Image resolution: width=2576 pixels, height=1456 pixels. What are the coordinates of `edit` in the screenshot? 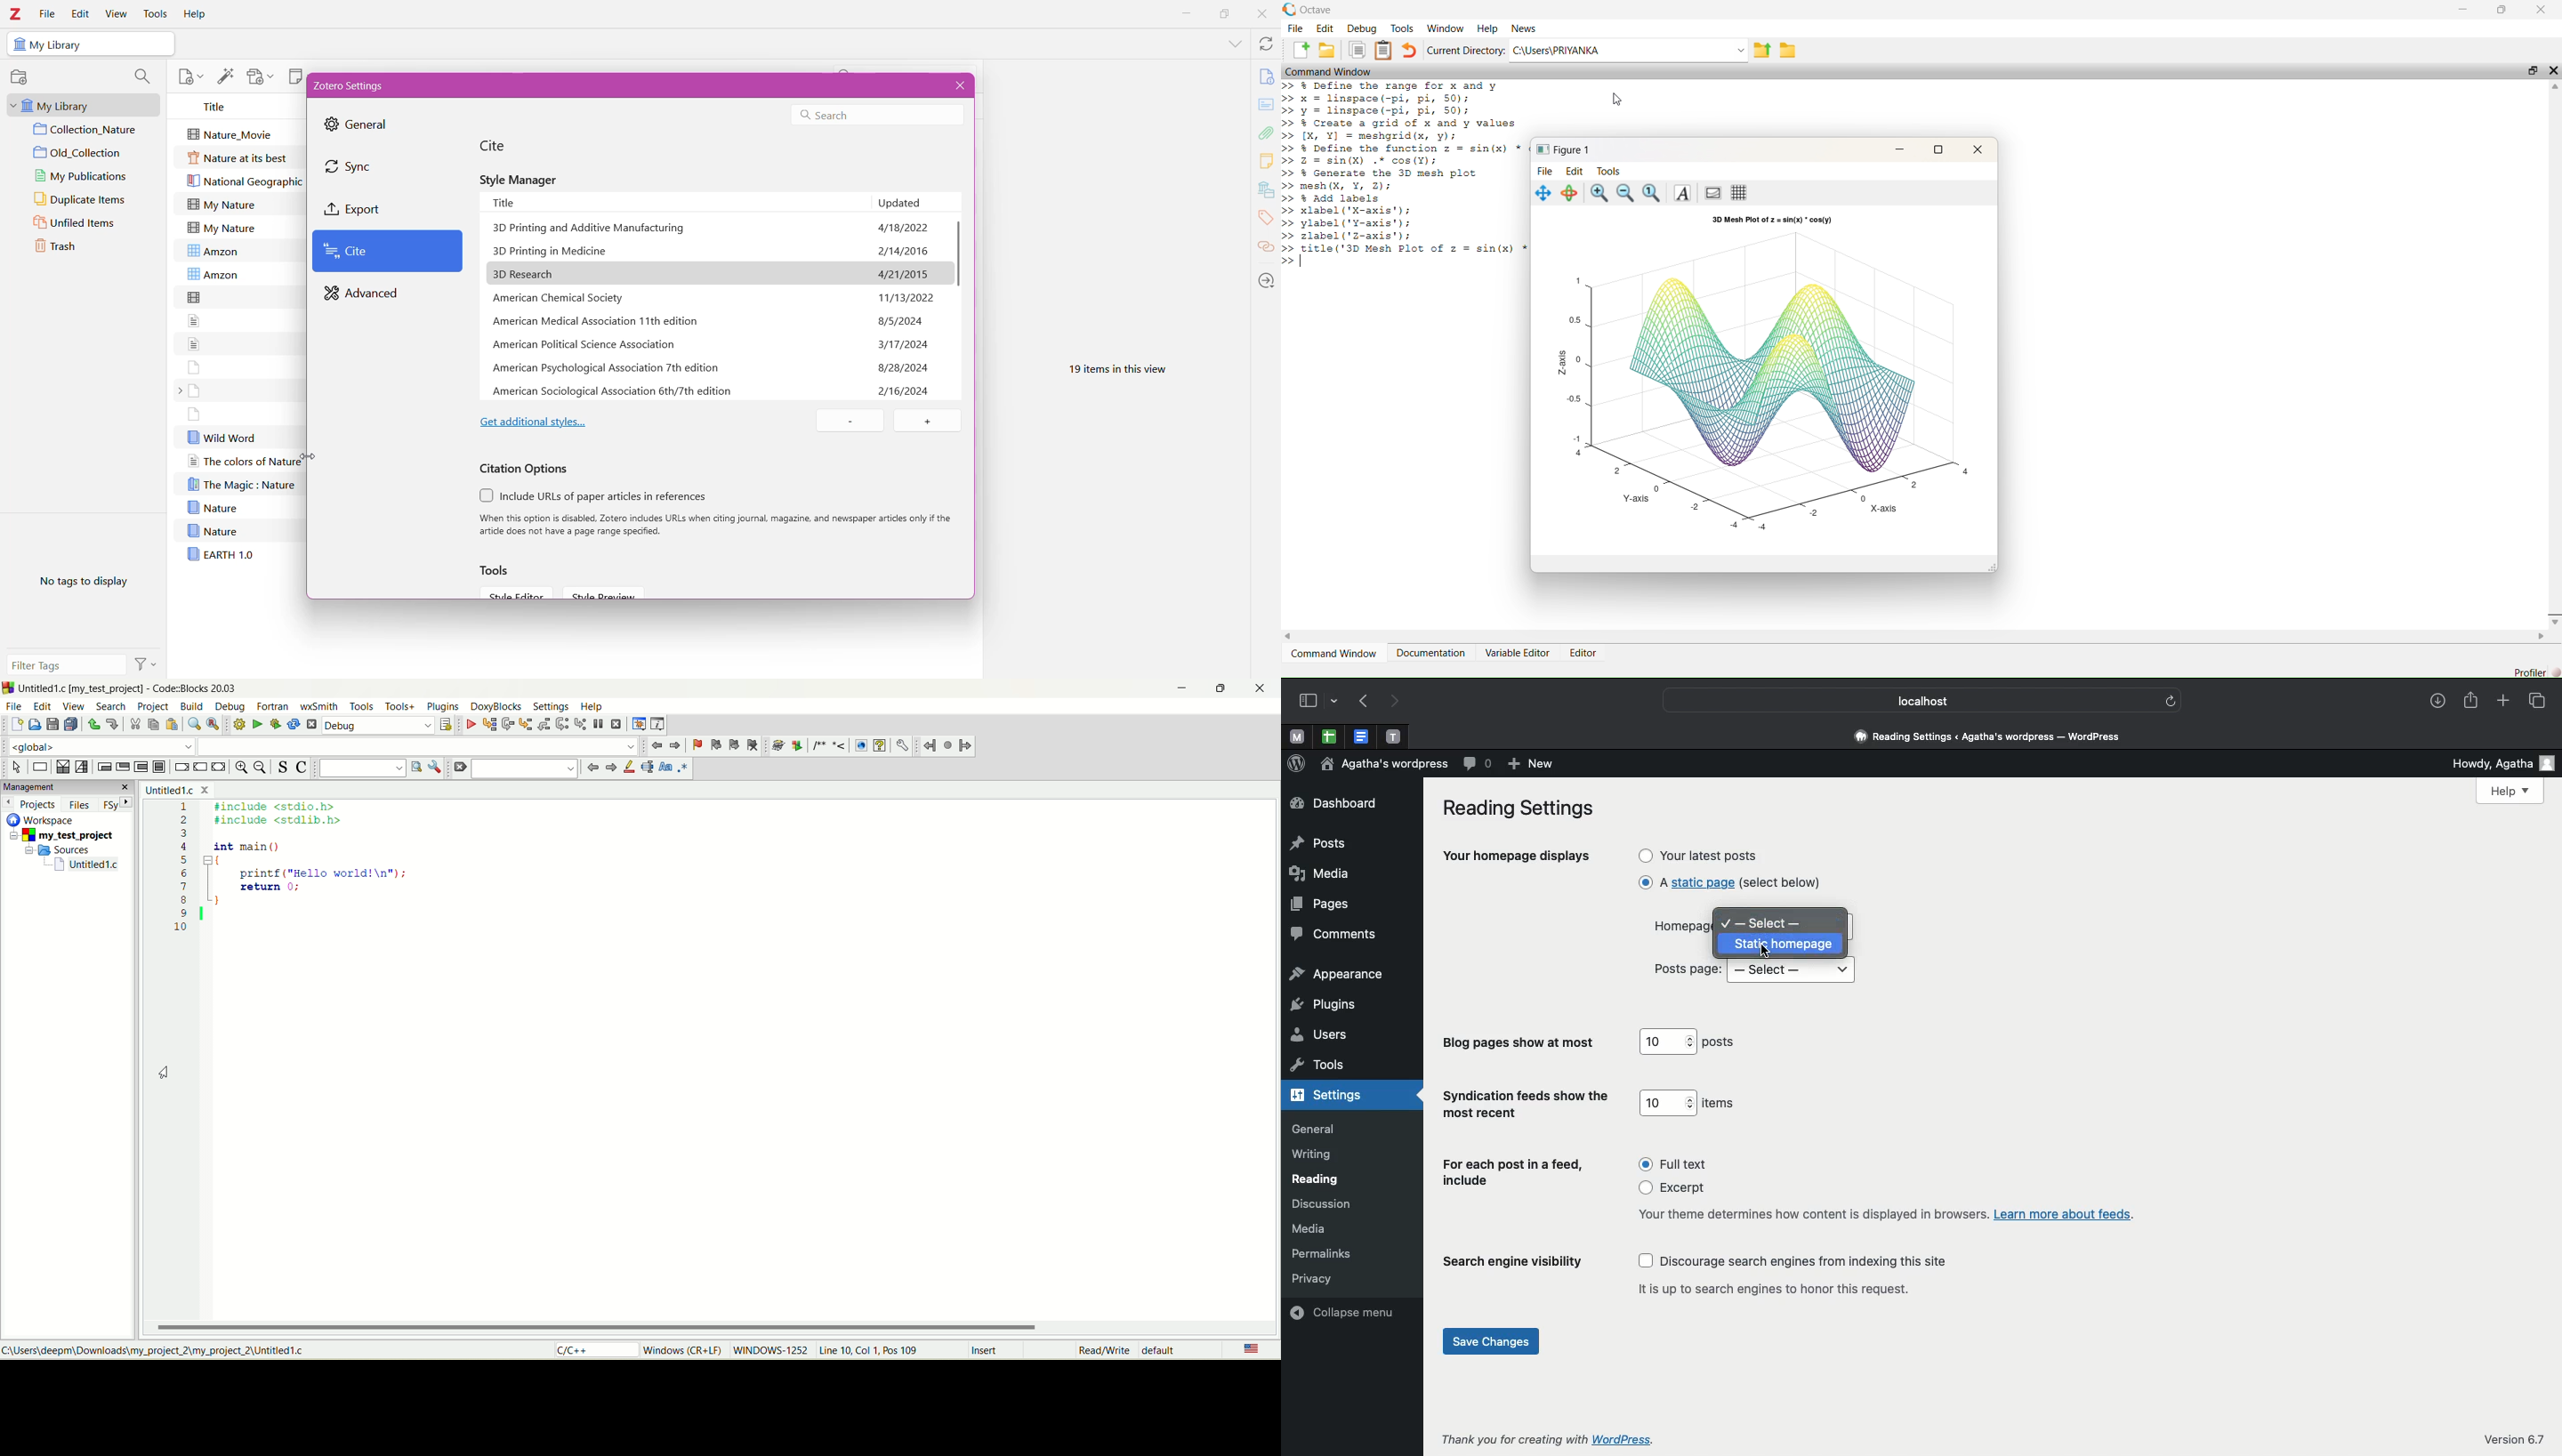 It's located at (43, 707).